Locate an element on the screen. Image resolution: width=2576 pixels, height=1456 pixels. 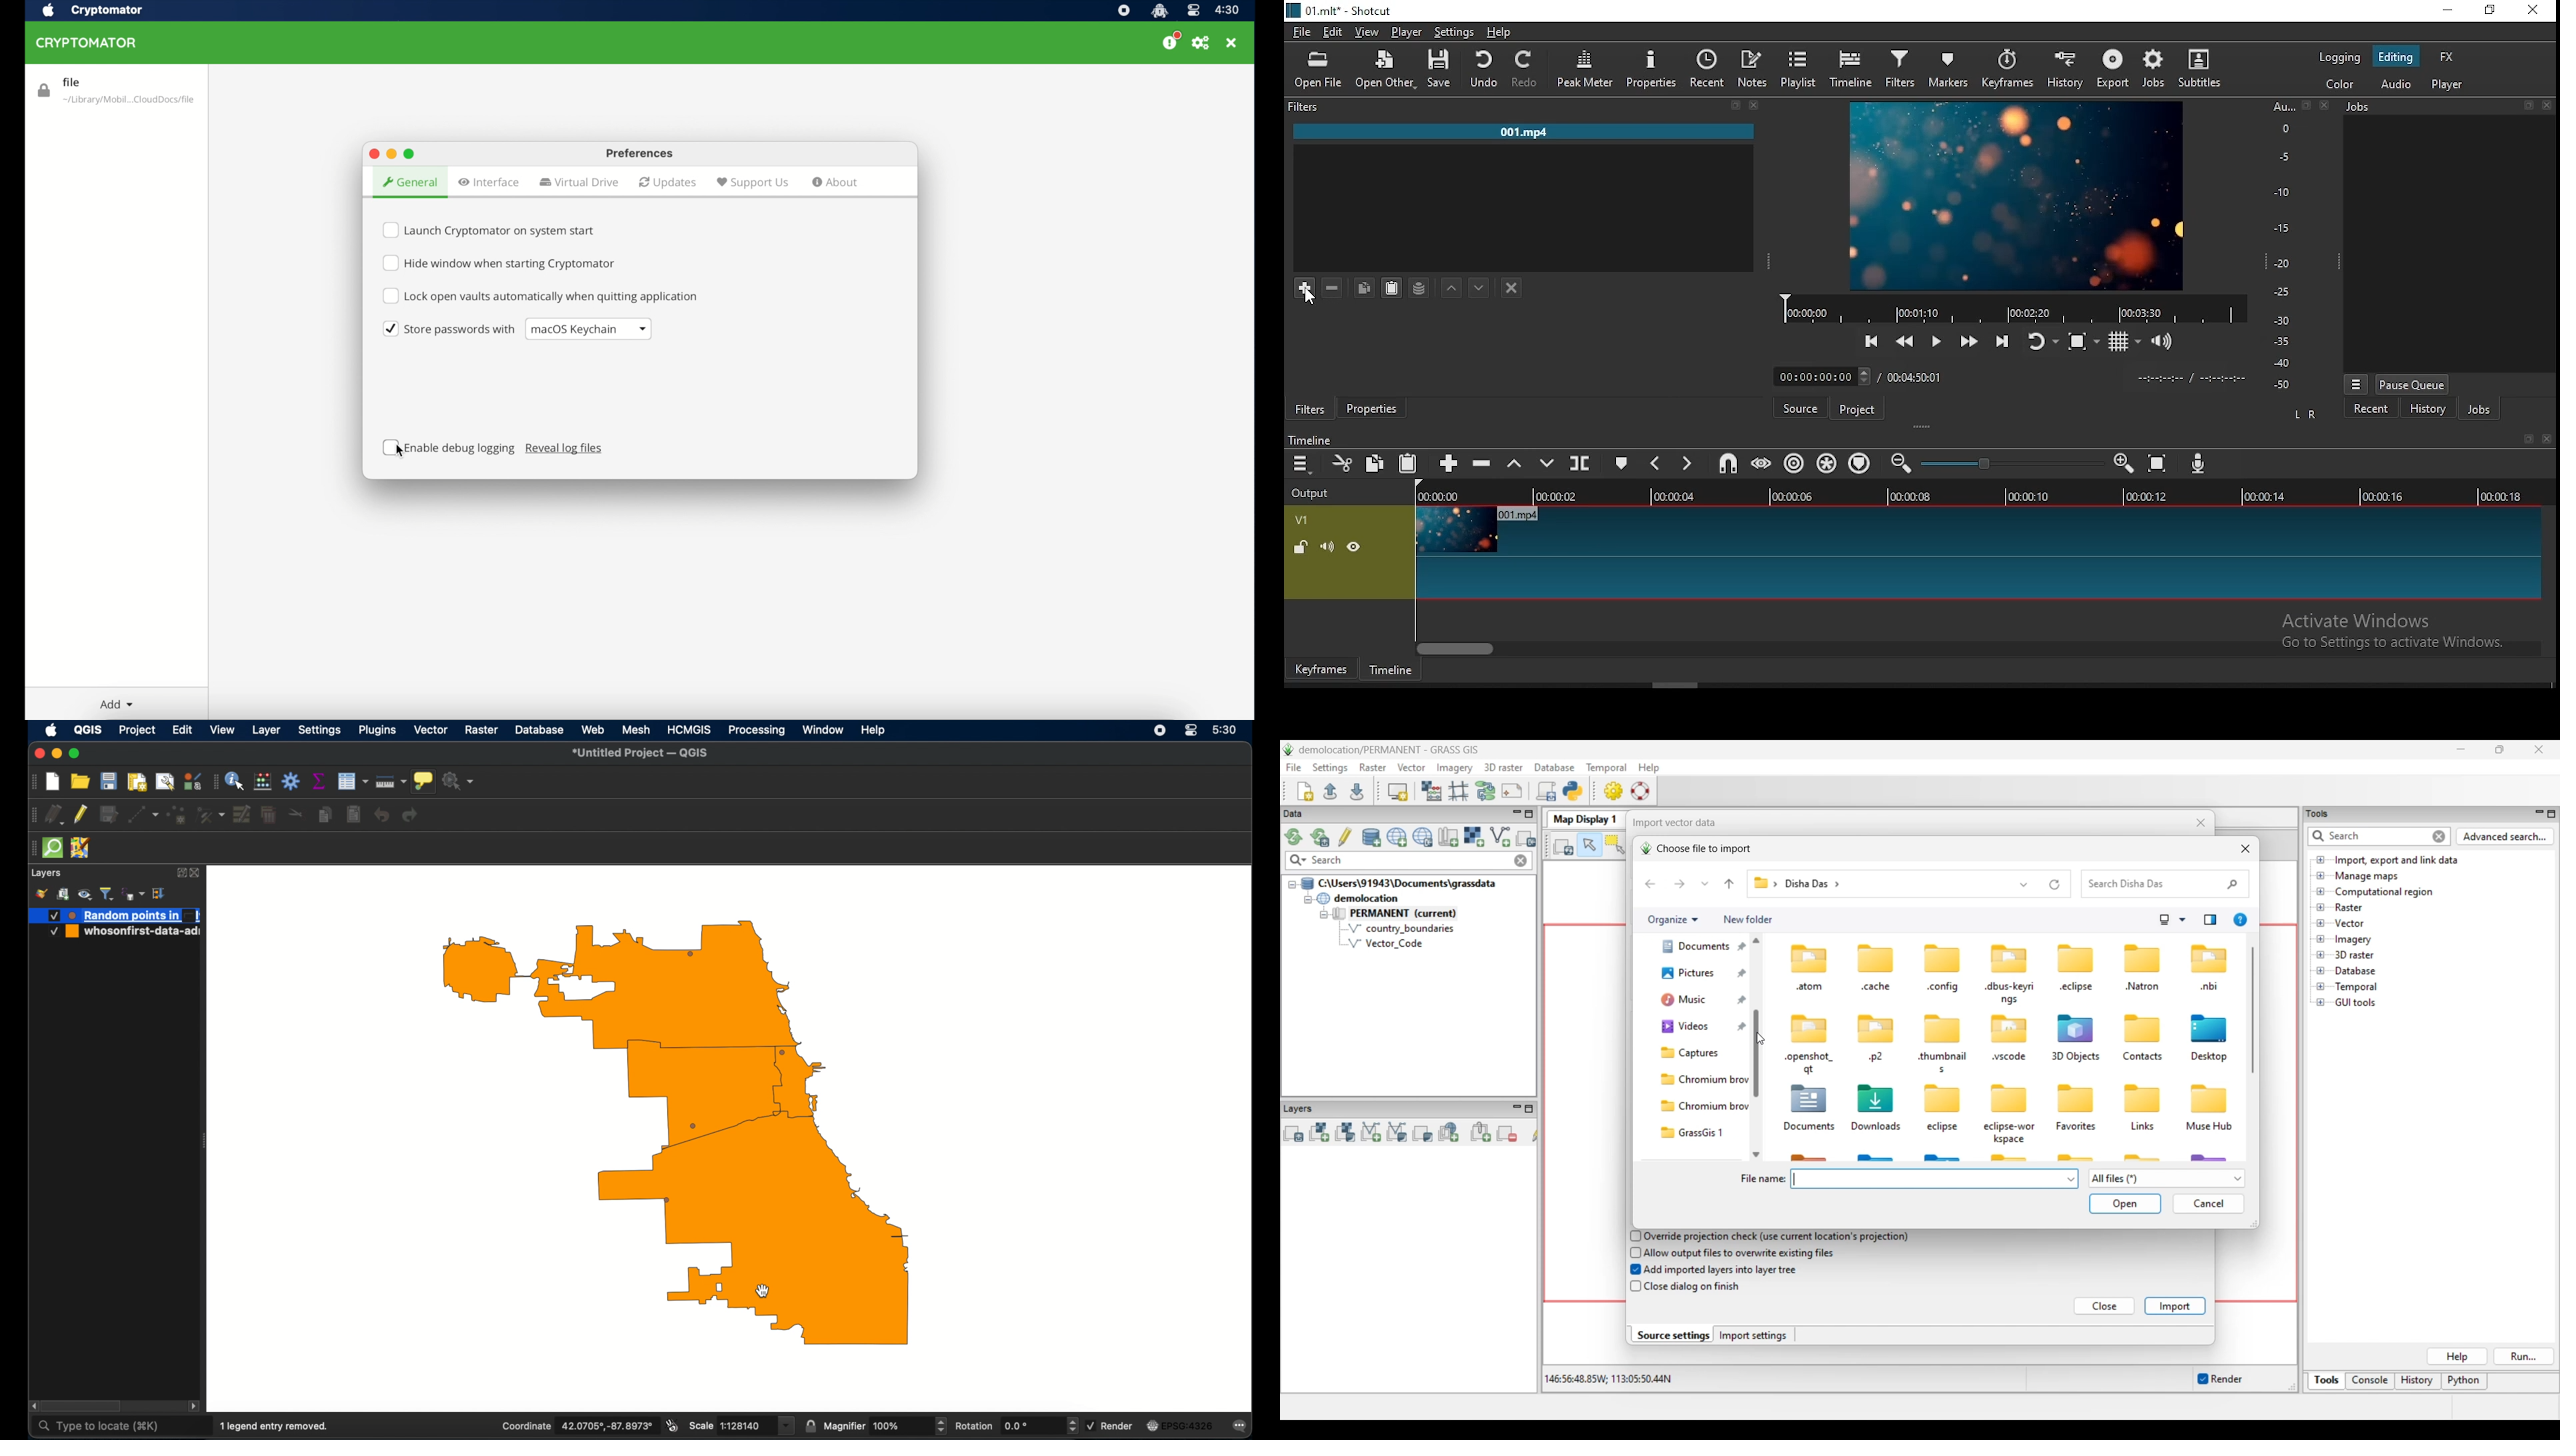
append is located at coordinates (1448, 464).